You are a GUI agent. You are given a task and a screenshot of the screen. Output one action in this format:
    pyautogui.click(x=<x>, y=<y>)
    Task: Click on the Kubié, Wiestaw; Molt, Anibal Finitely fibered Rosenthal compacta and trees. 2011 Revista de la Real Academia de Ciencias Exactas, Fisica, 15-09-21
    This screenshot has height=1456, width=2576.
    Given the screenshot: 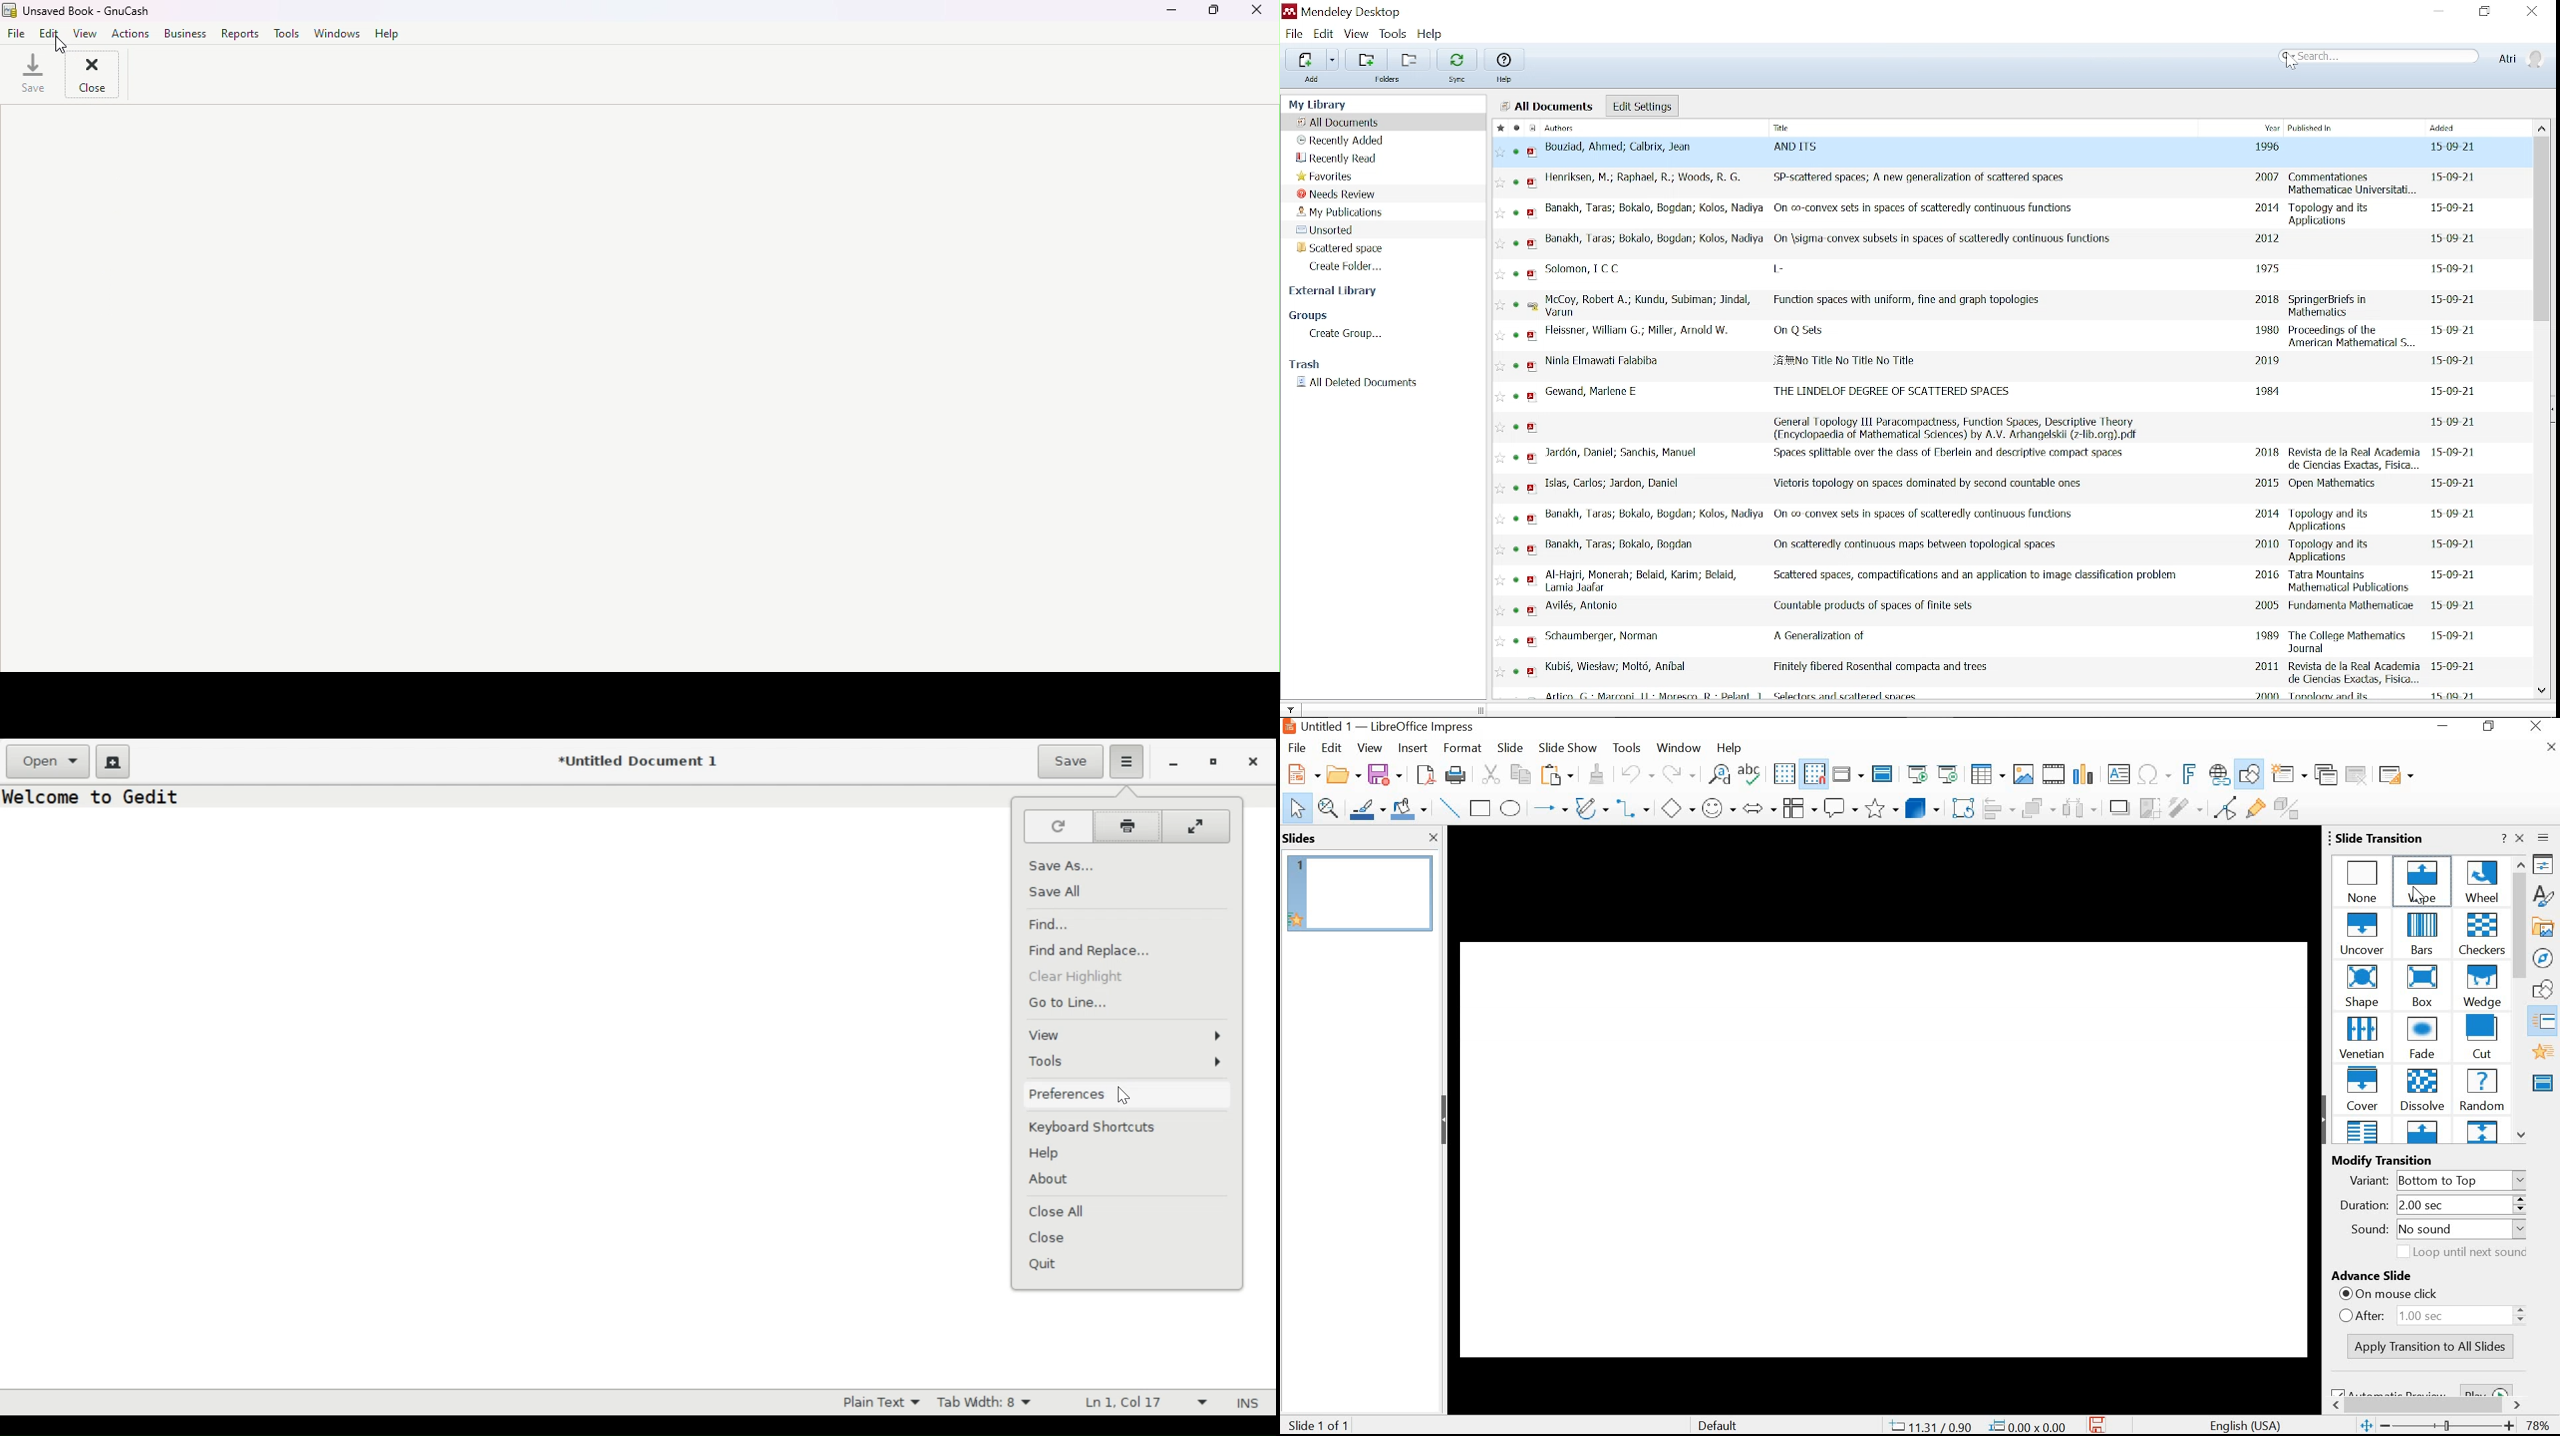 What is the action you would take?
    pyautogui.click(x=2006, y=672)
    